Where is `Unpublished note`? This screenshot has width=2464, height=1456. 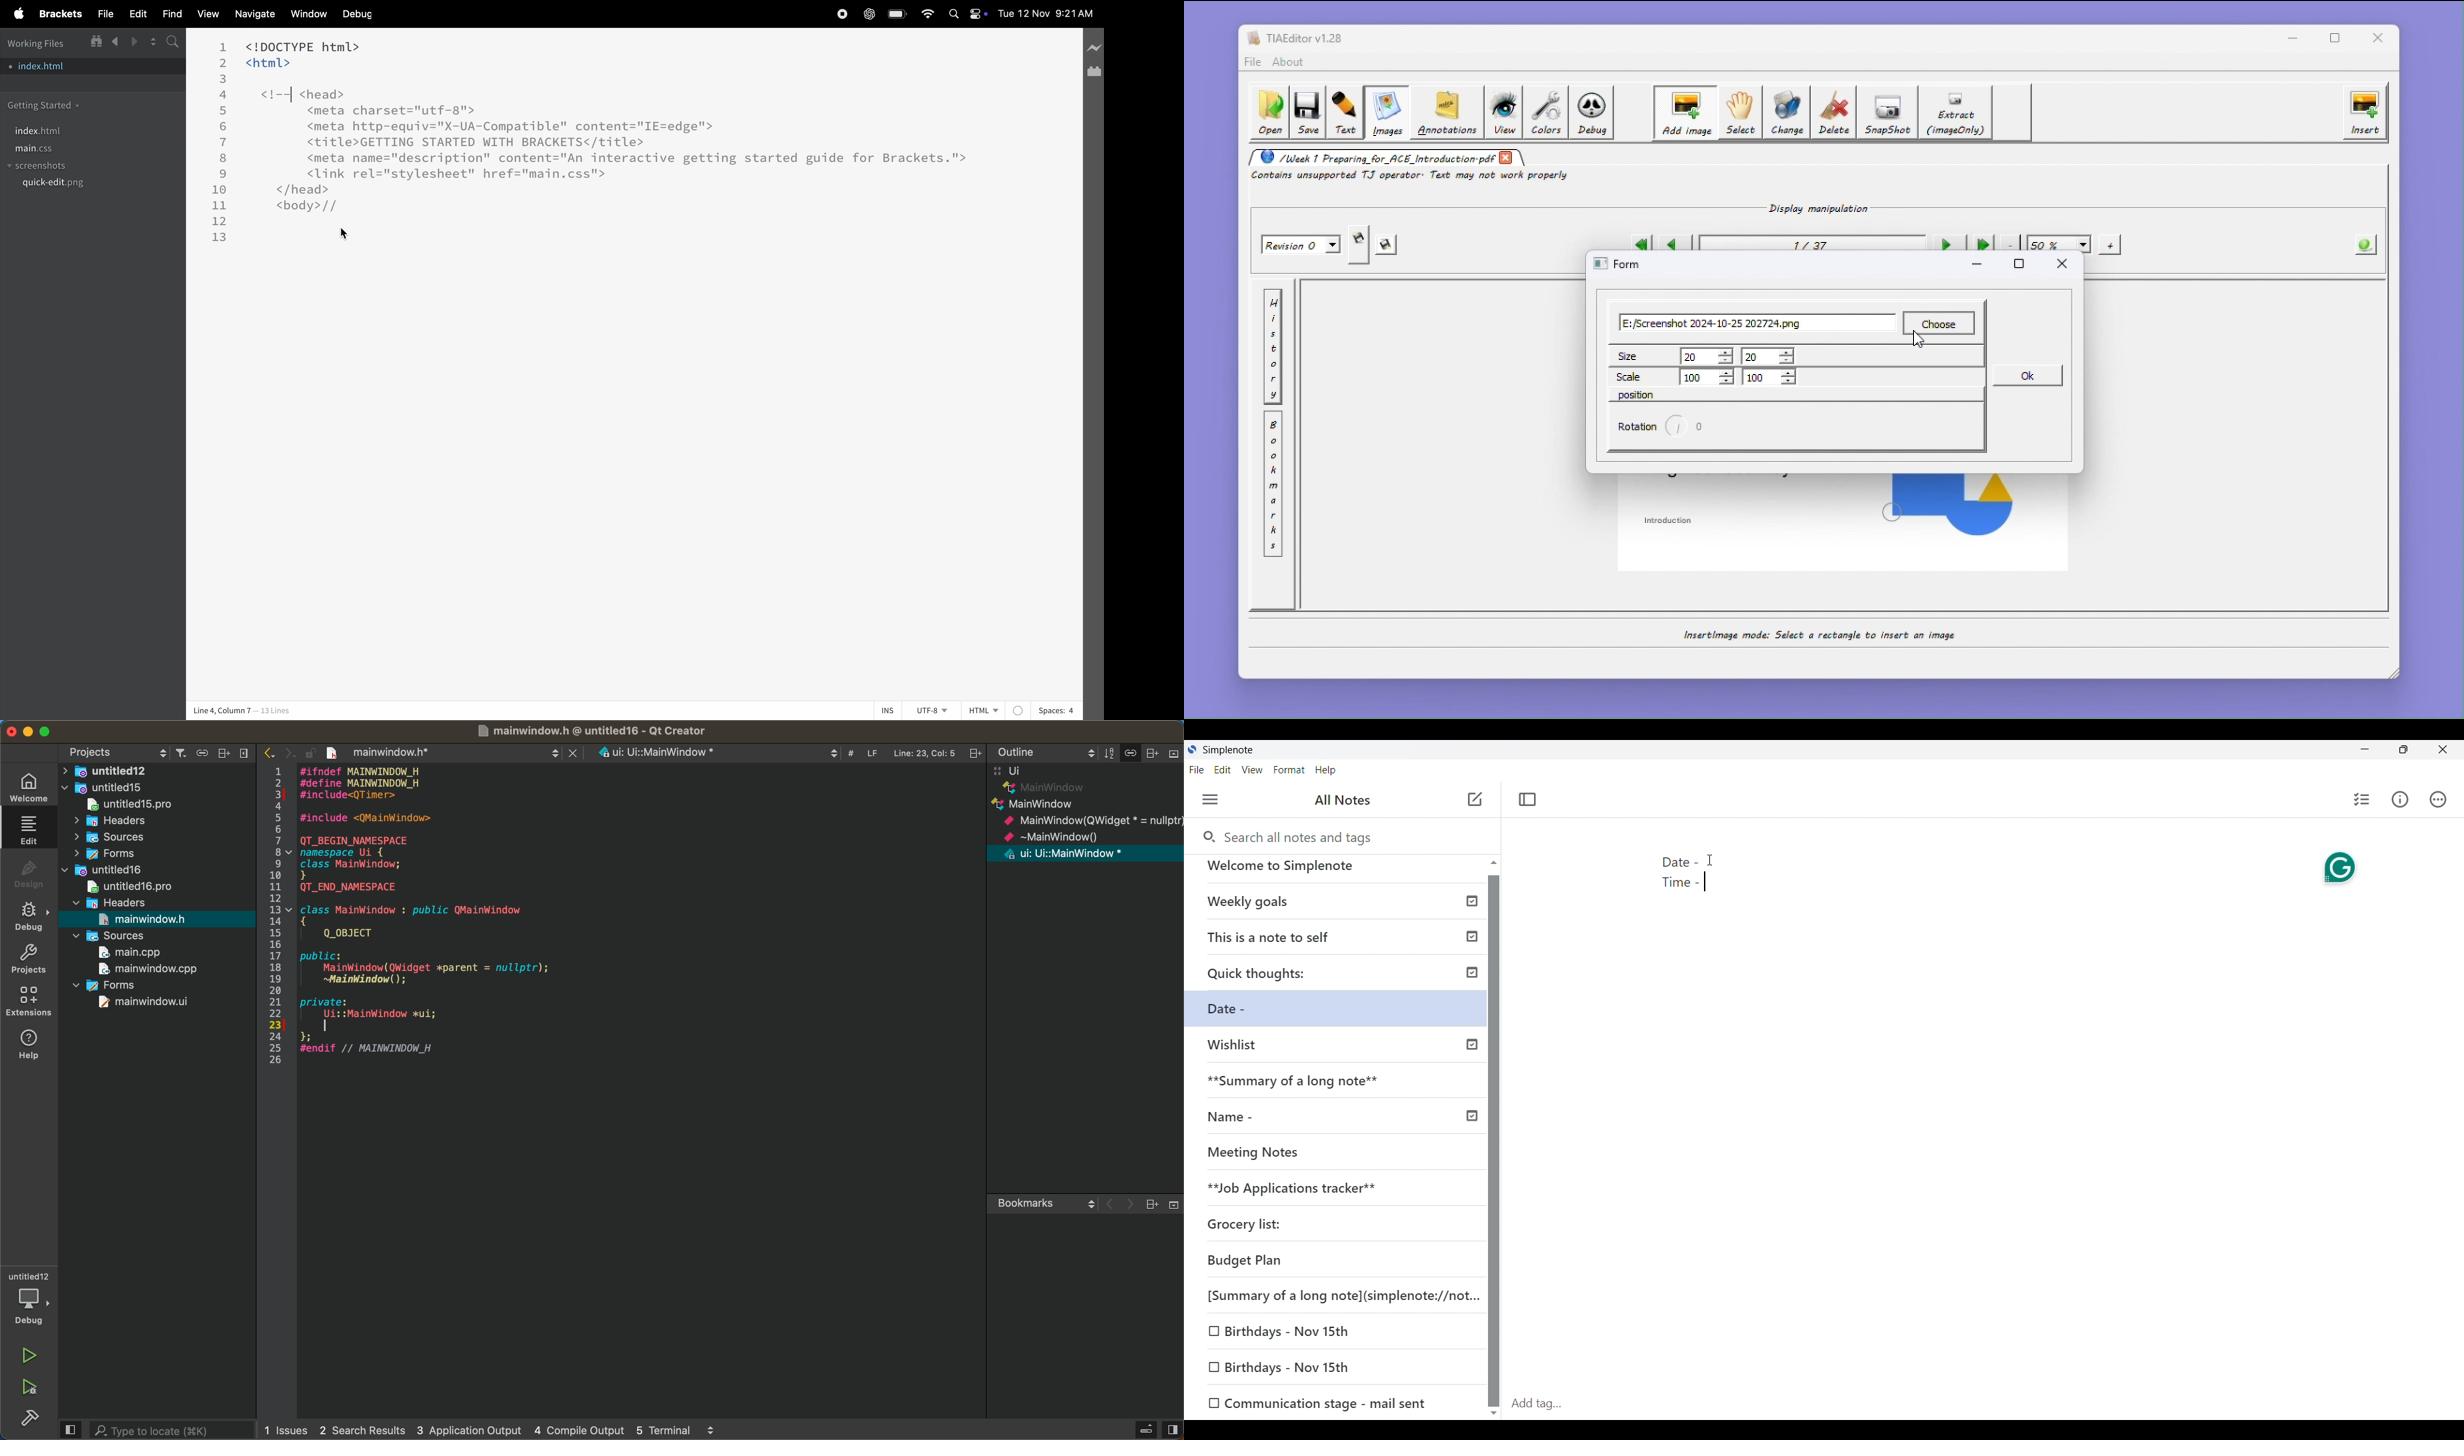 Unpublished note is located at coordinates (1250, 1227).